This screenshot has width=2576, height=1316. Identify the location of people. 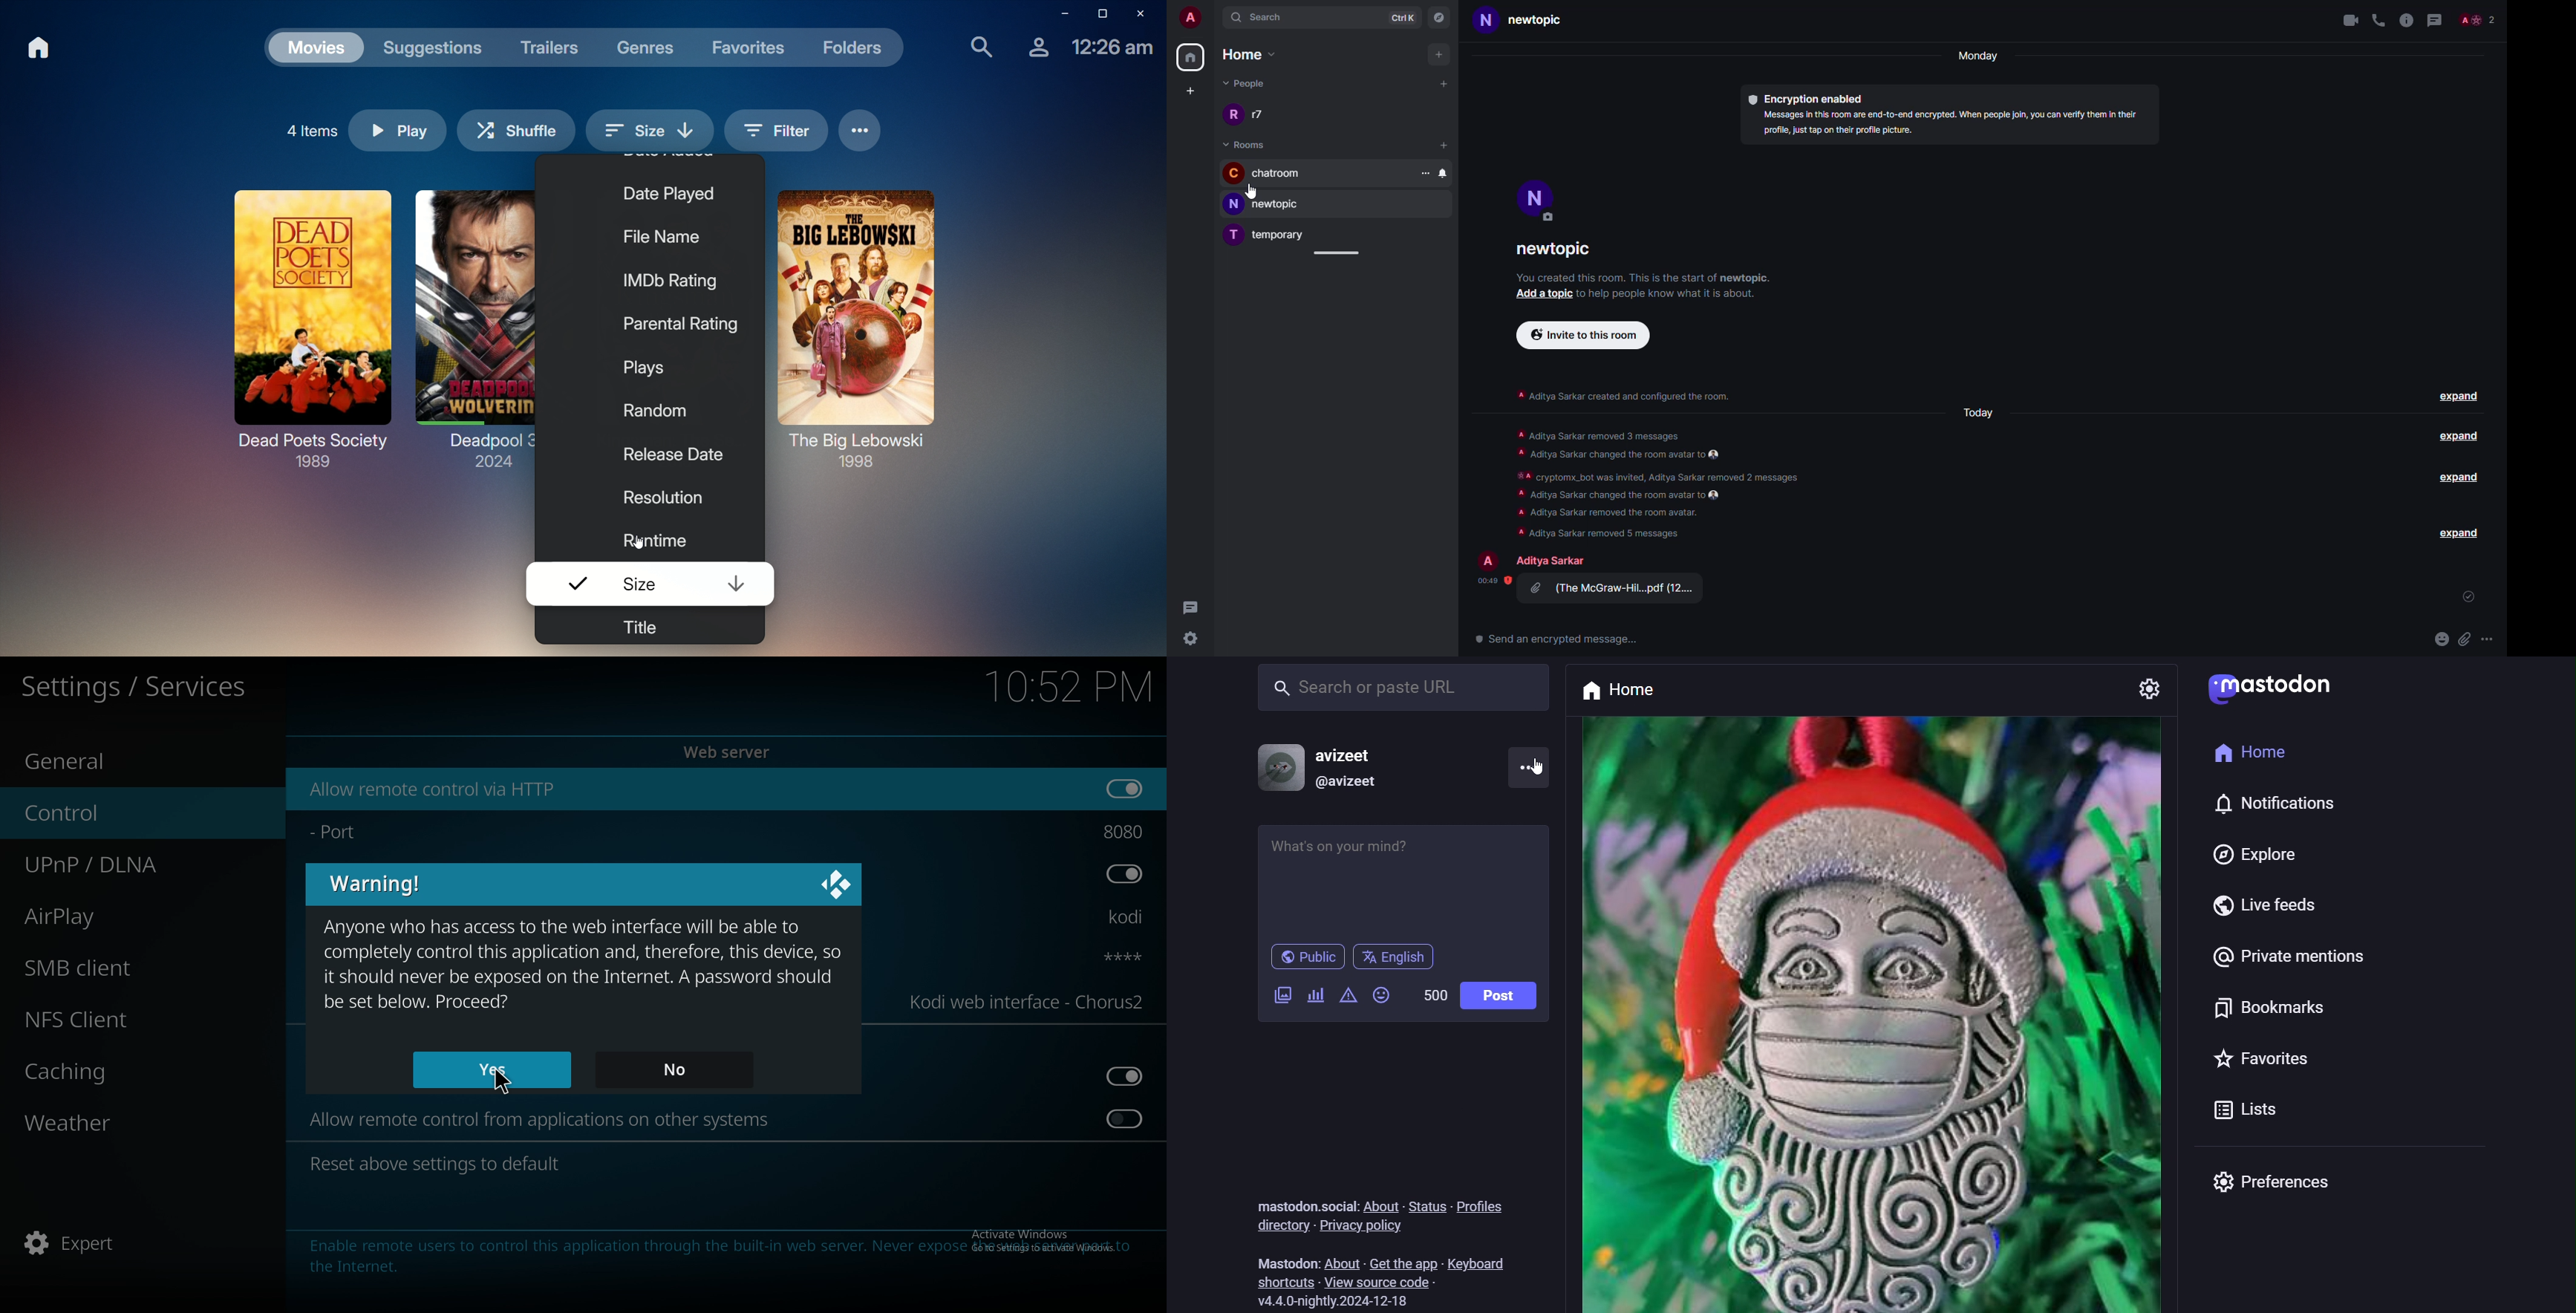
(1554, 560).